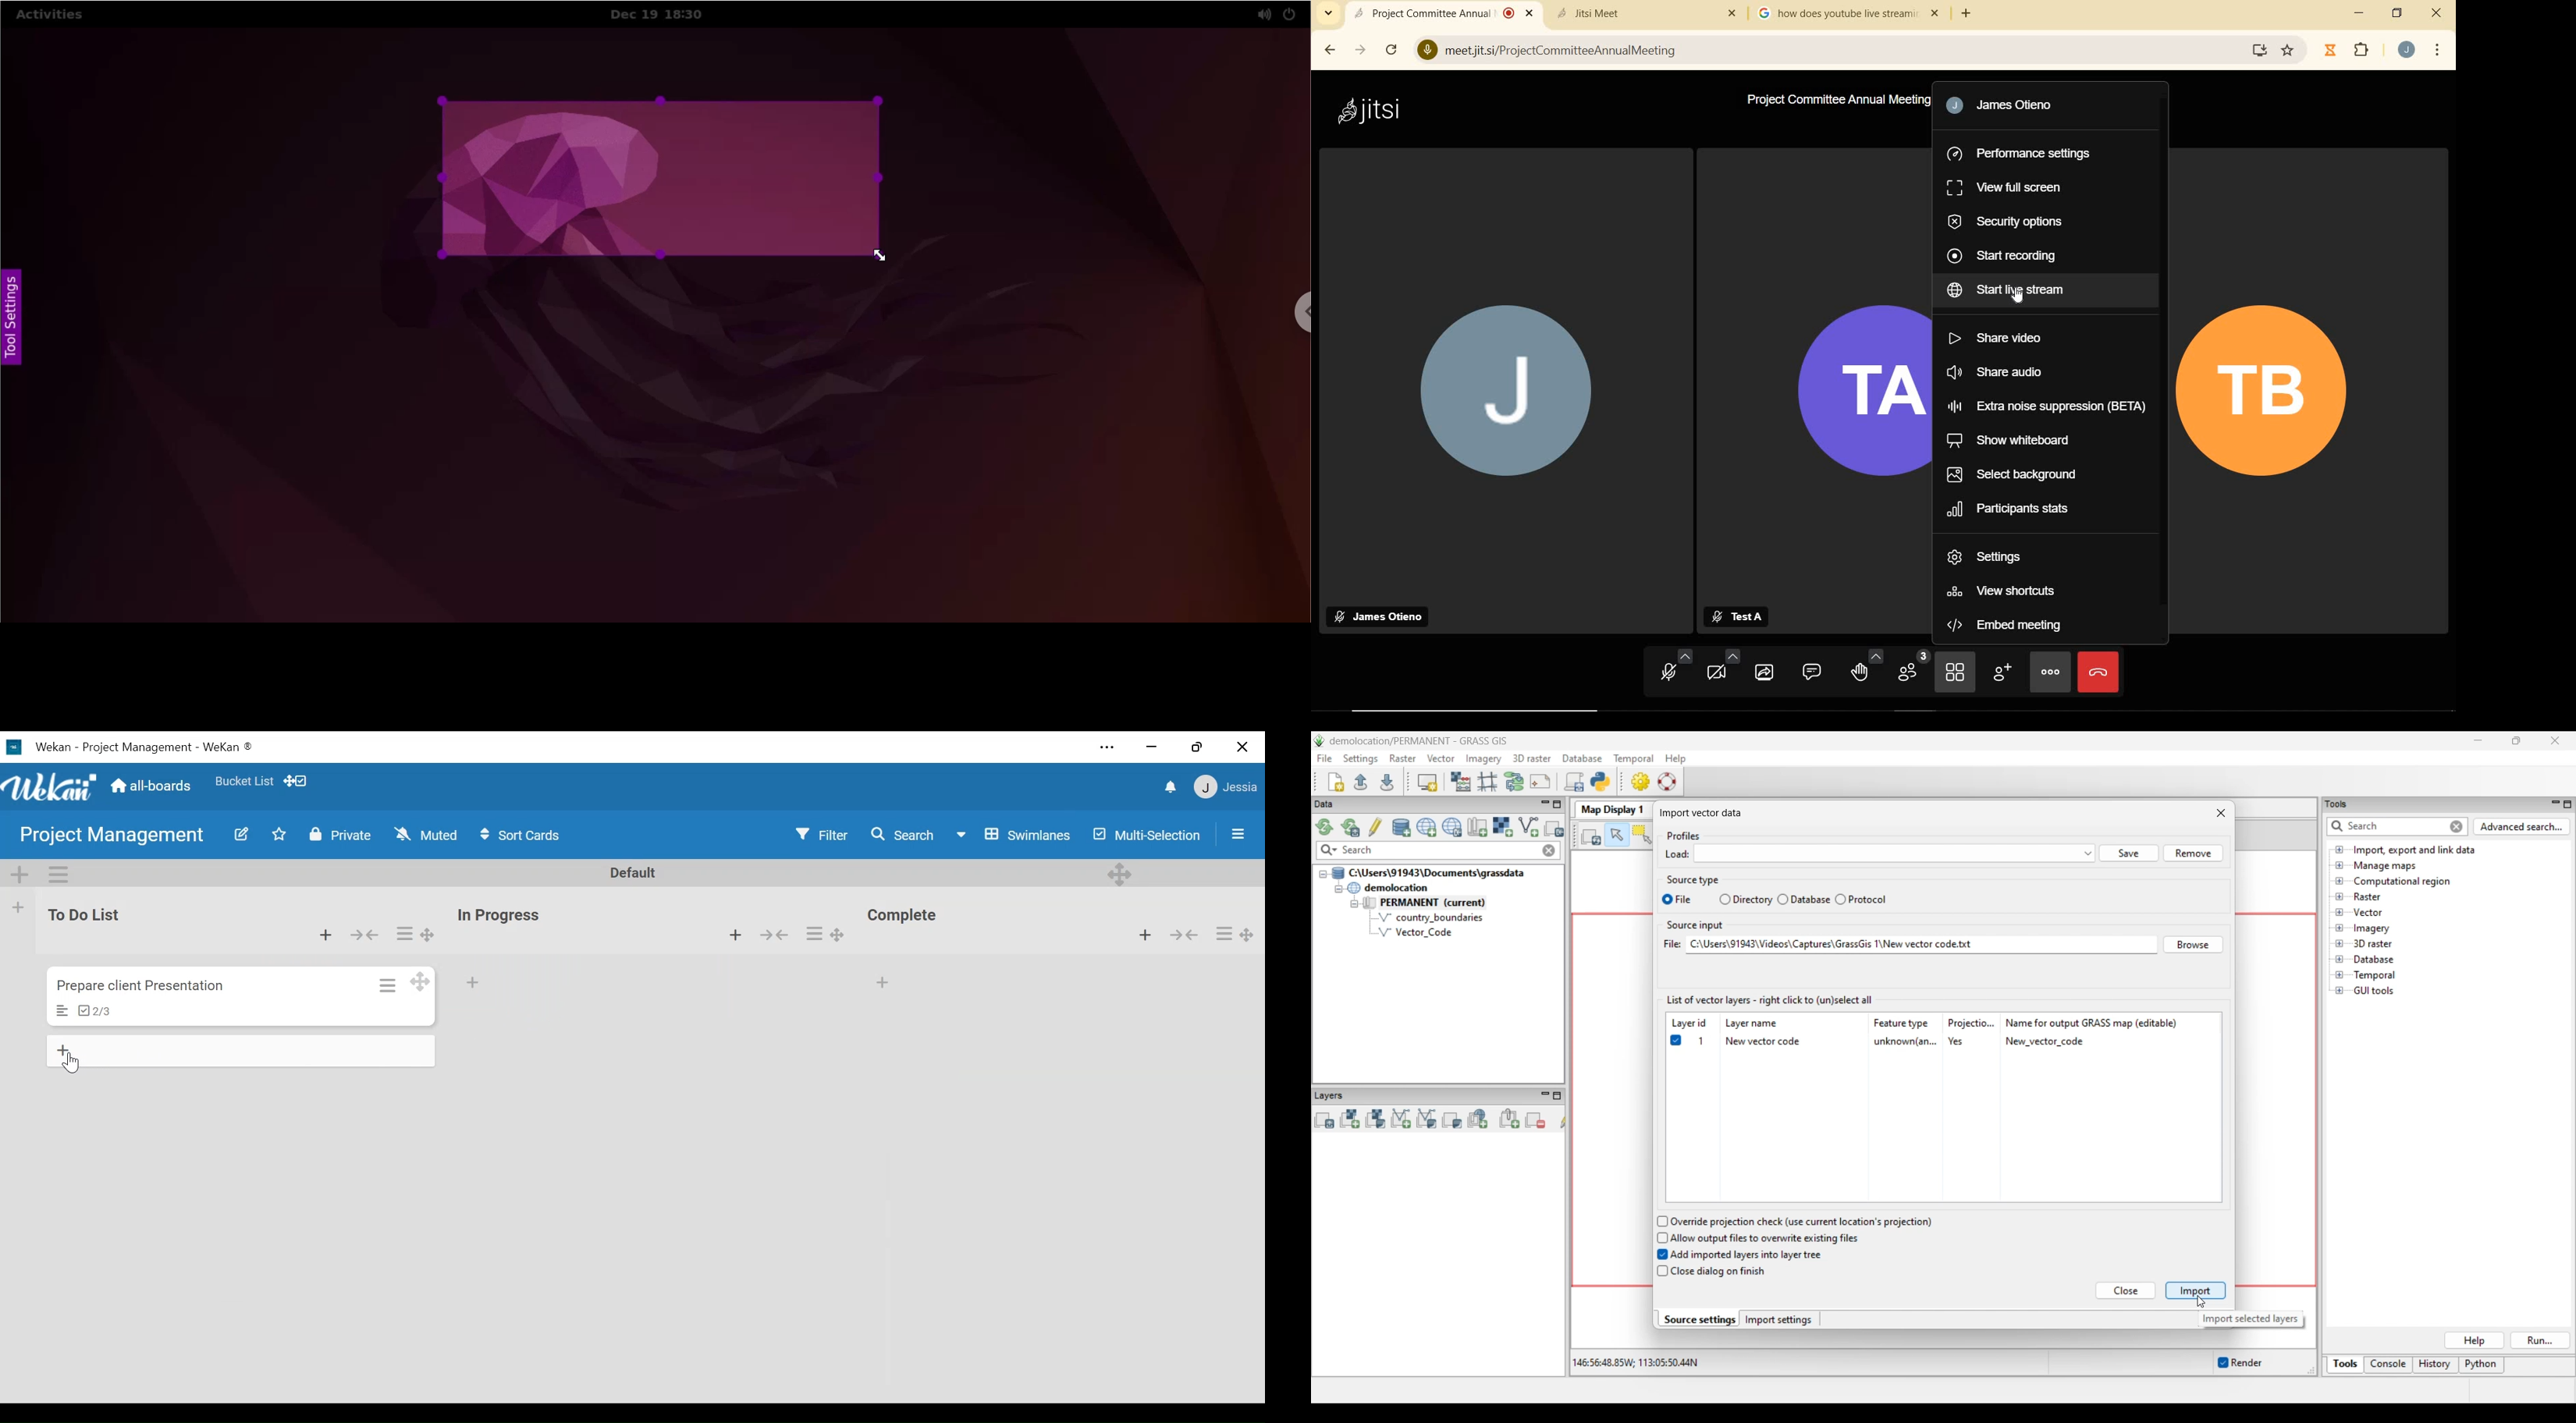  Describe the element at coordinates (1122, 873) in the screenshot. I see `Desktop drag handles` at that location.